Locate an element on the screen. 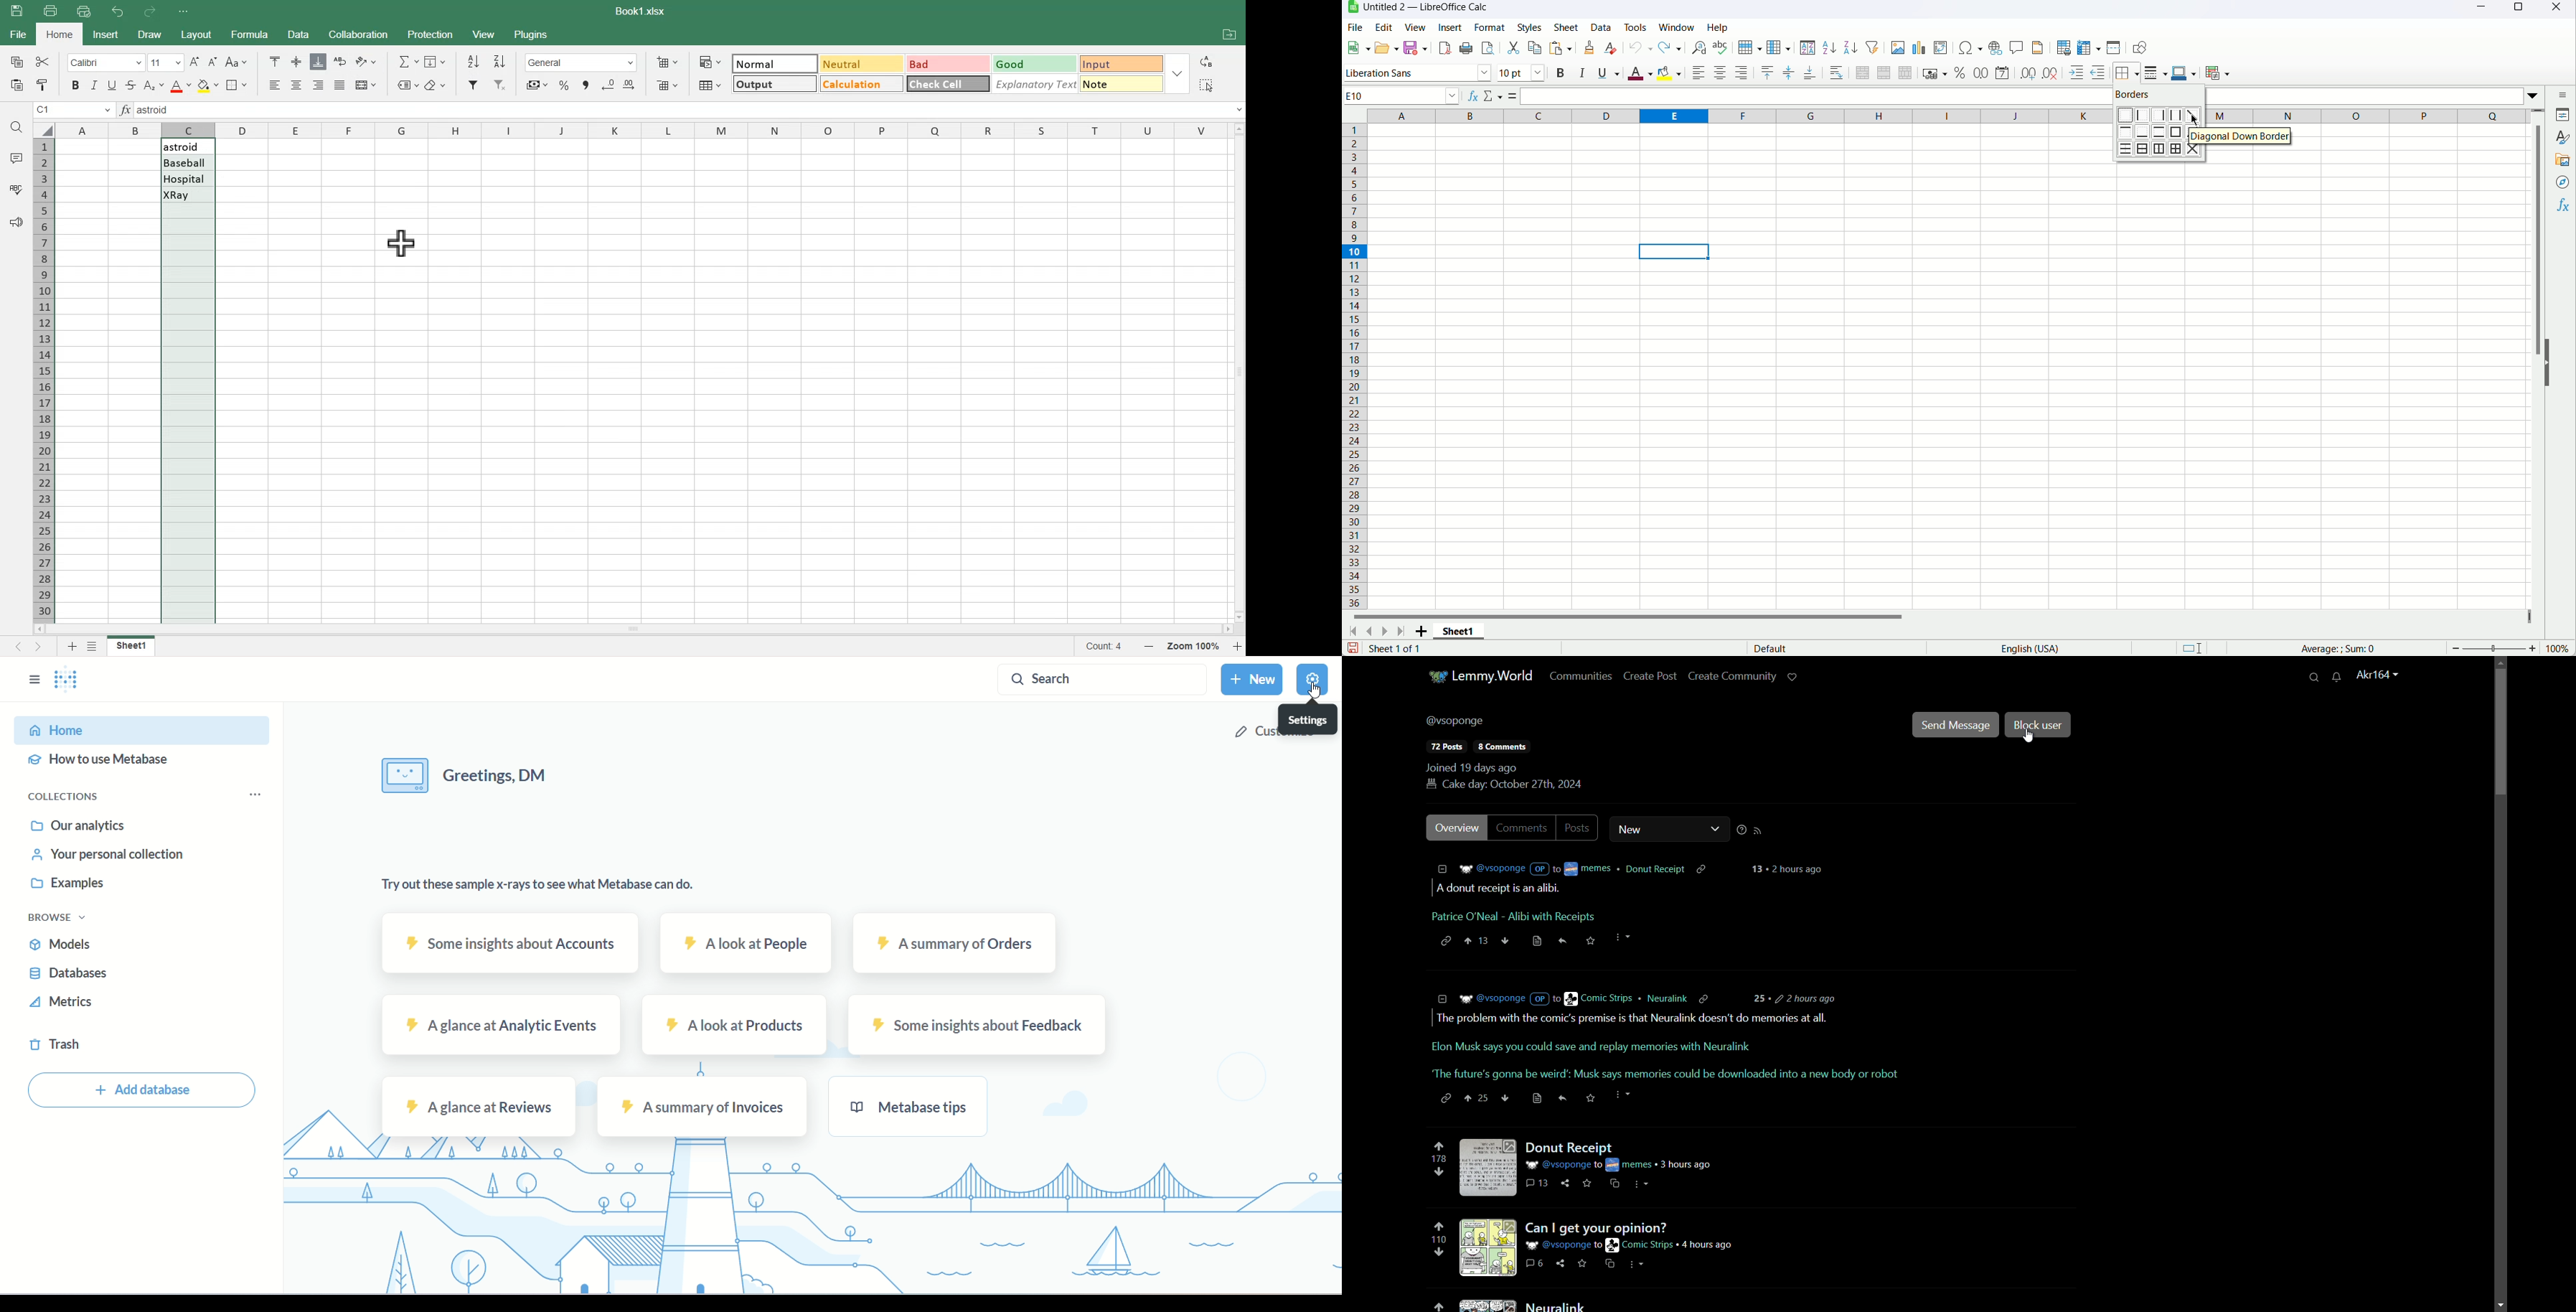 The image size is (2576, 1316). Check cell is located at coordinates (948, 87).